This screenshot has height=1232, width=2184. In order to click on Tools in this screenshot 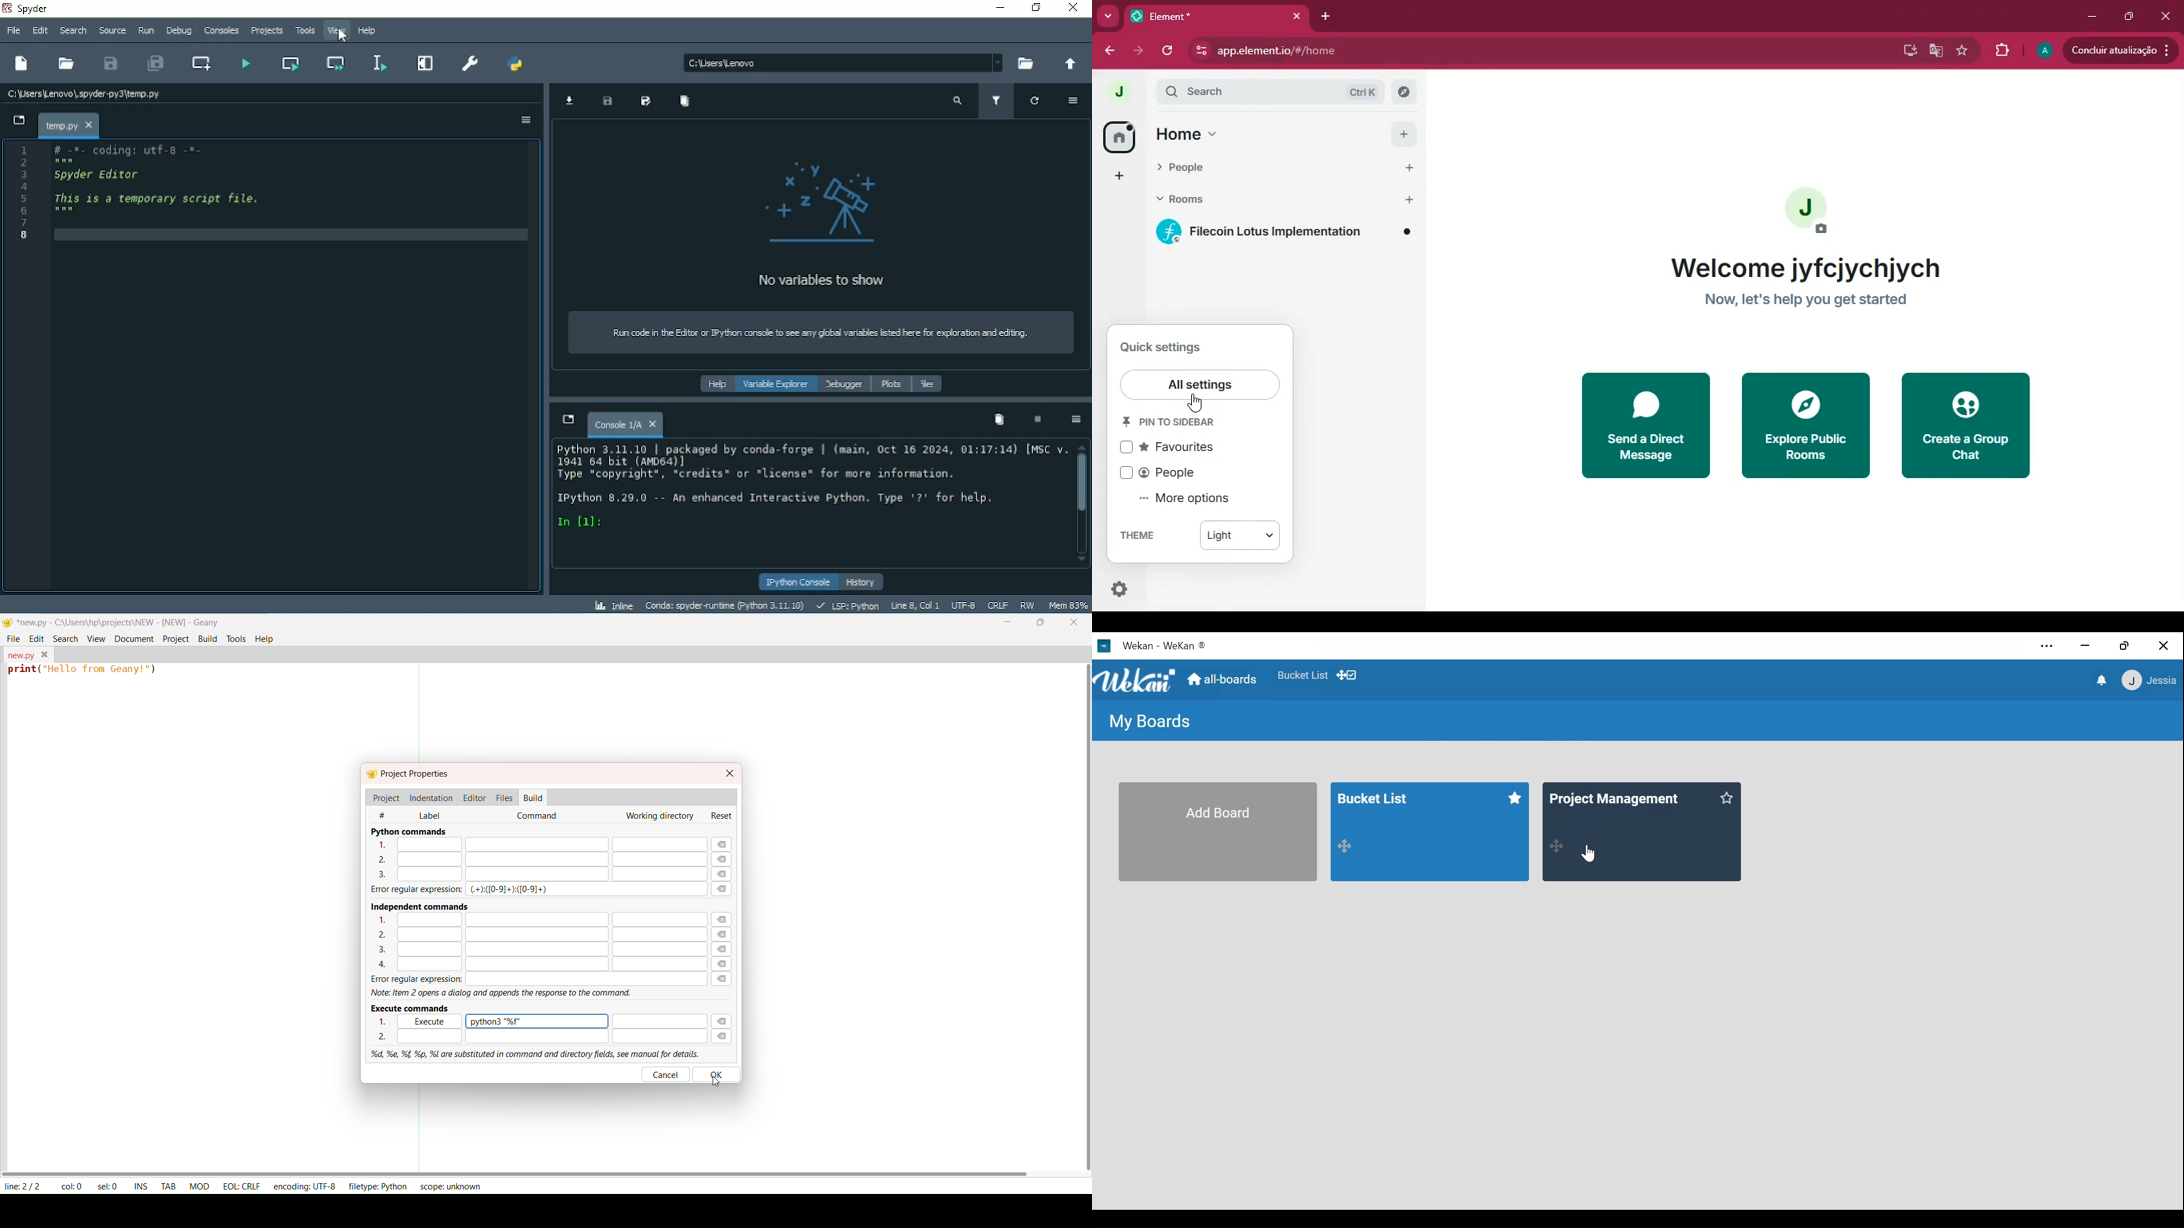, I will do `click(304, 30)`.